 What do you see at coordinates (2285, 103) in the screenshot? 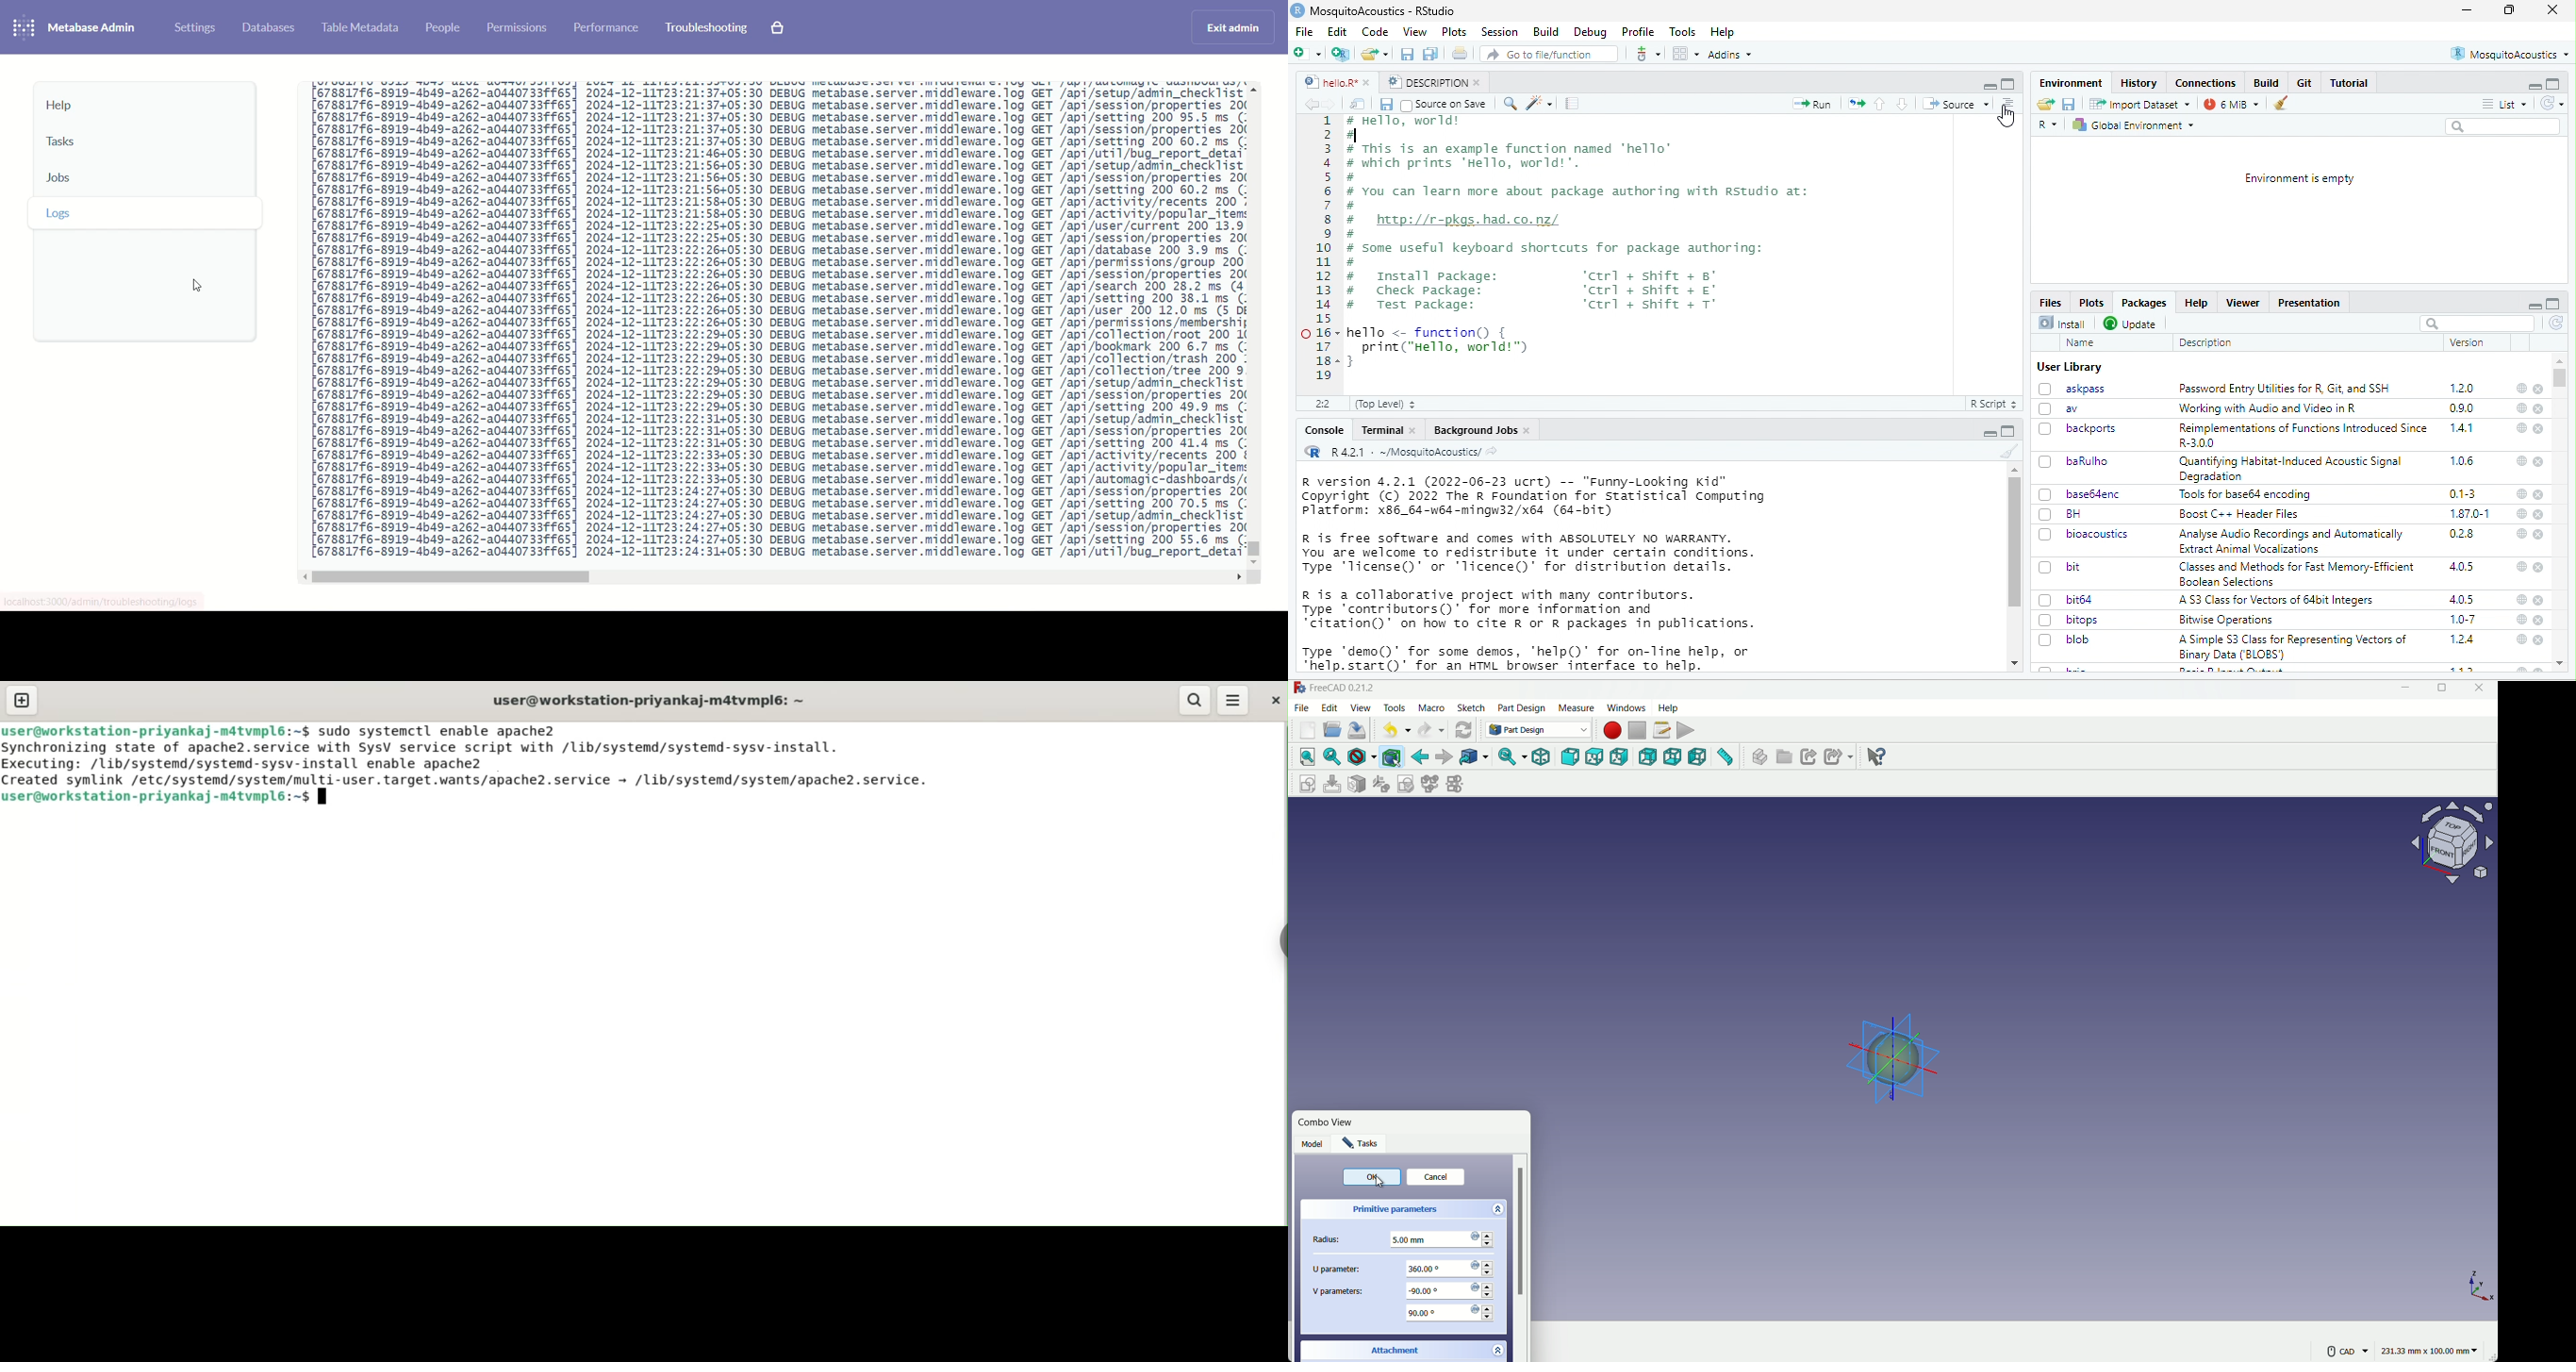
I see `Clear workspace` at bounding box center [2285, 103].